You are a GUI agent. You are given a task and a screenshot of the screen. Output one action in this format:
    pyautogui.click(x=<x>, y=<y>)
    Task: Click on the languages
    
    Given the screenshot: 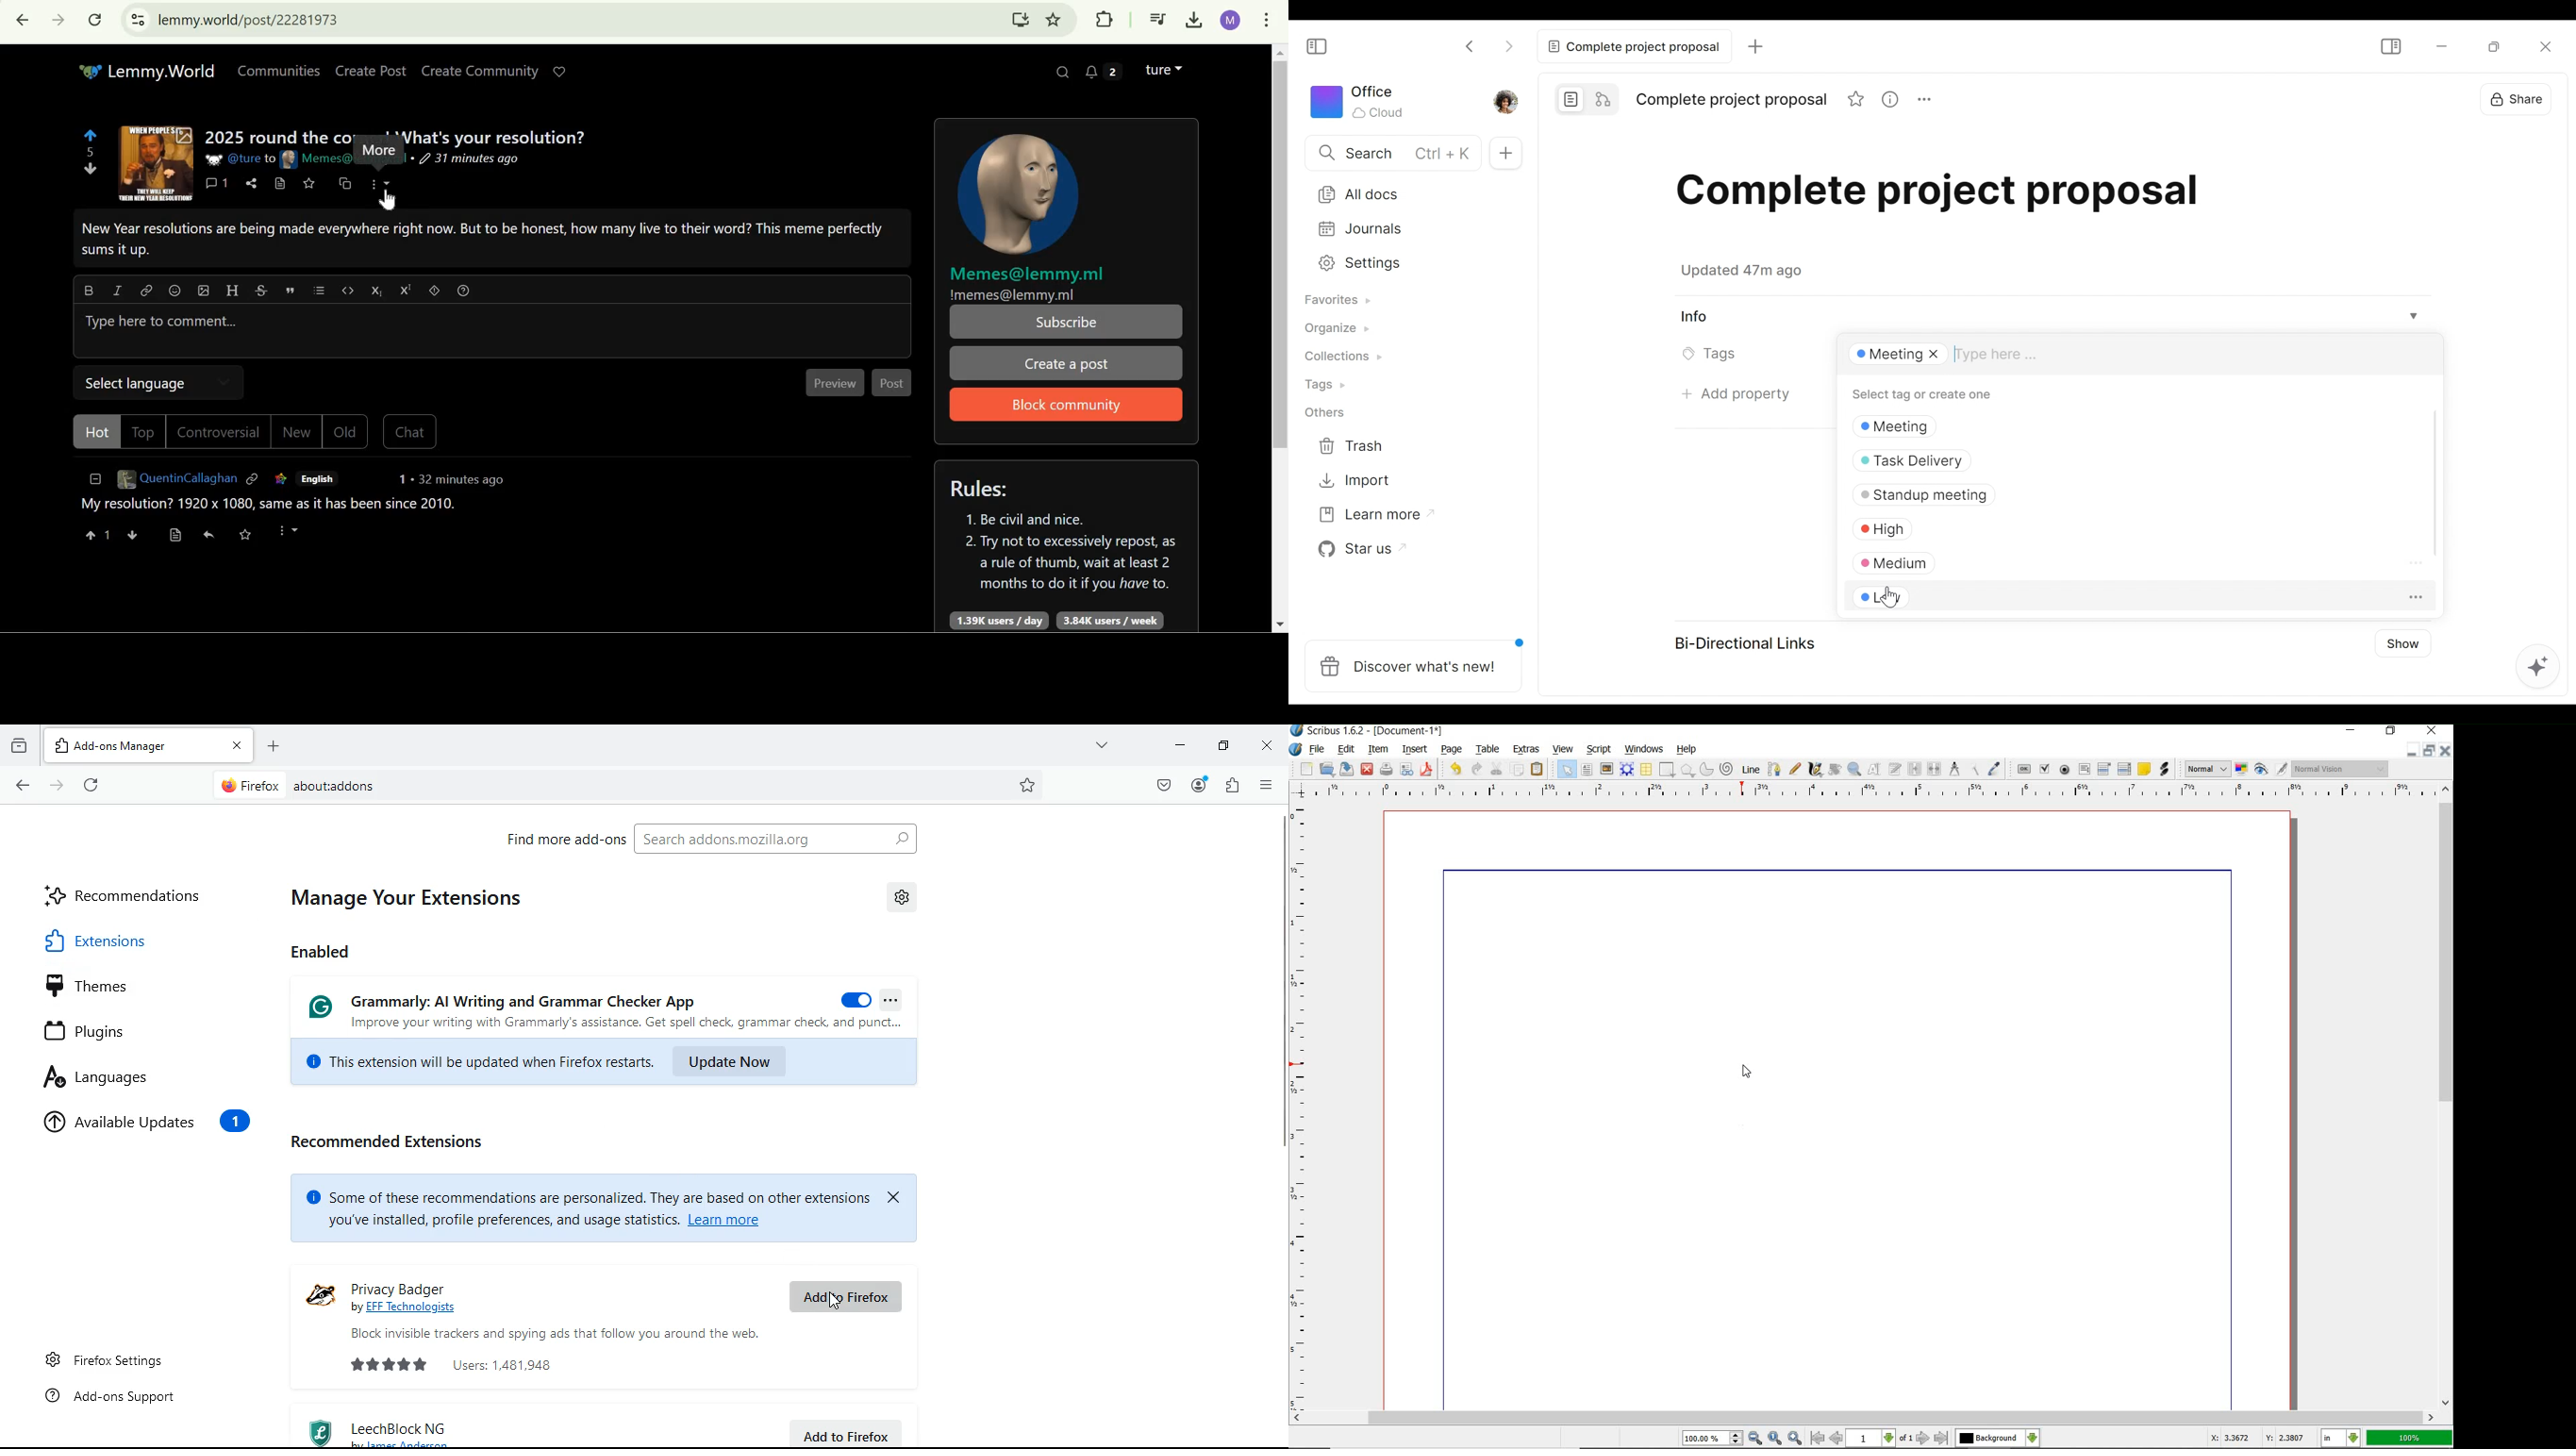 What is the action you would take?
    pyautogui.click(x=137, y=1077)
    